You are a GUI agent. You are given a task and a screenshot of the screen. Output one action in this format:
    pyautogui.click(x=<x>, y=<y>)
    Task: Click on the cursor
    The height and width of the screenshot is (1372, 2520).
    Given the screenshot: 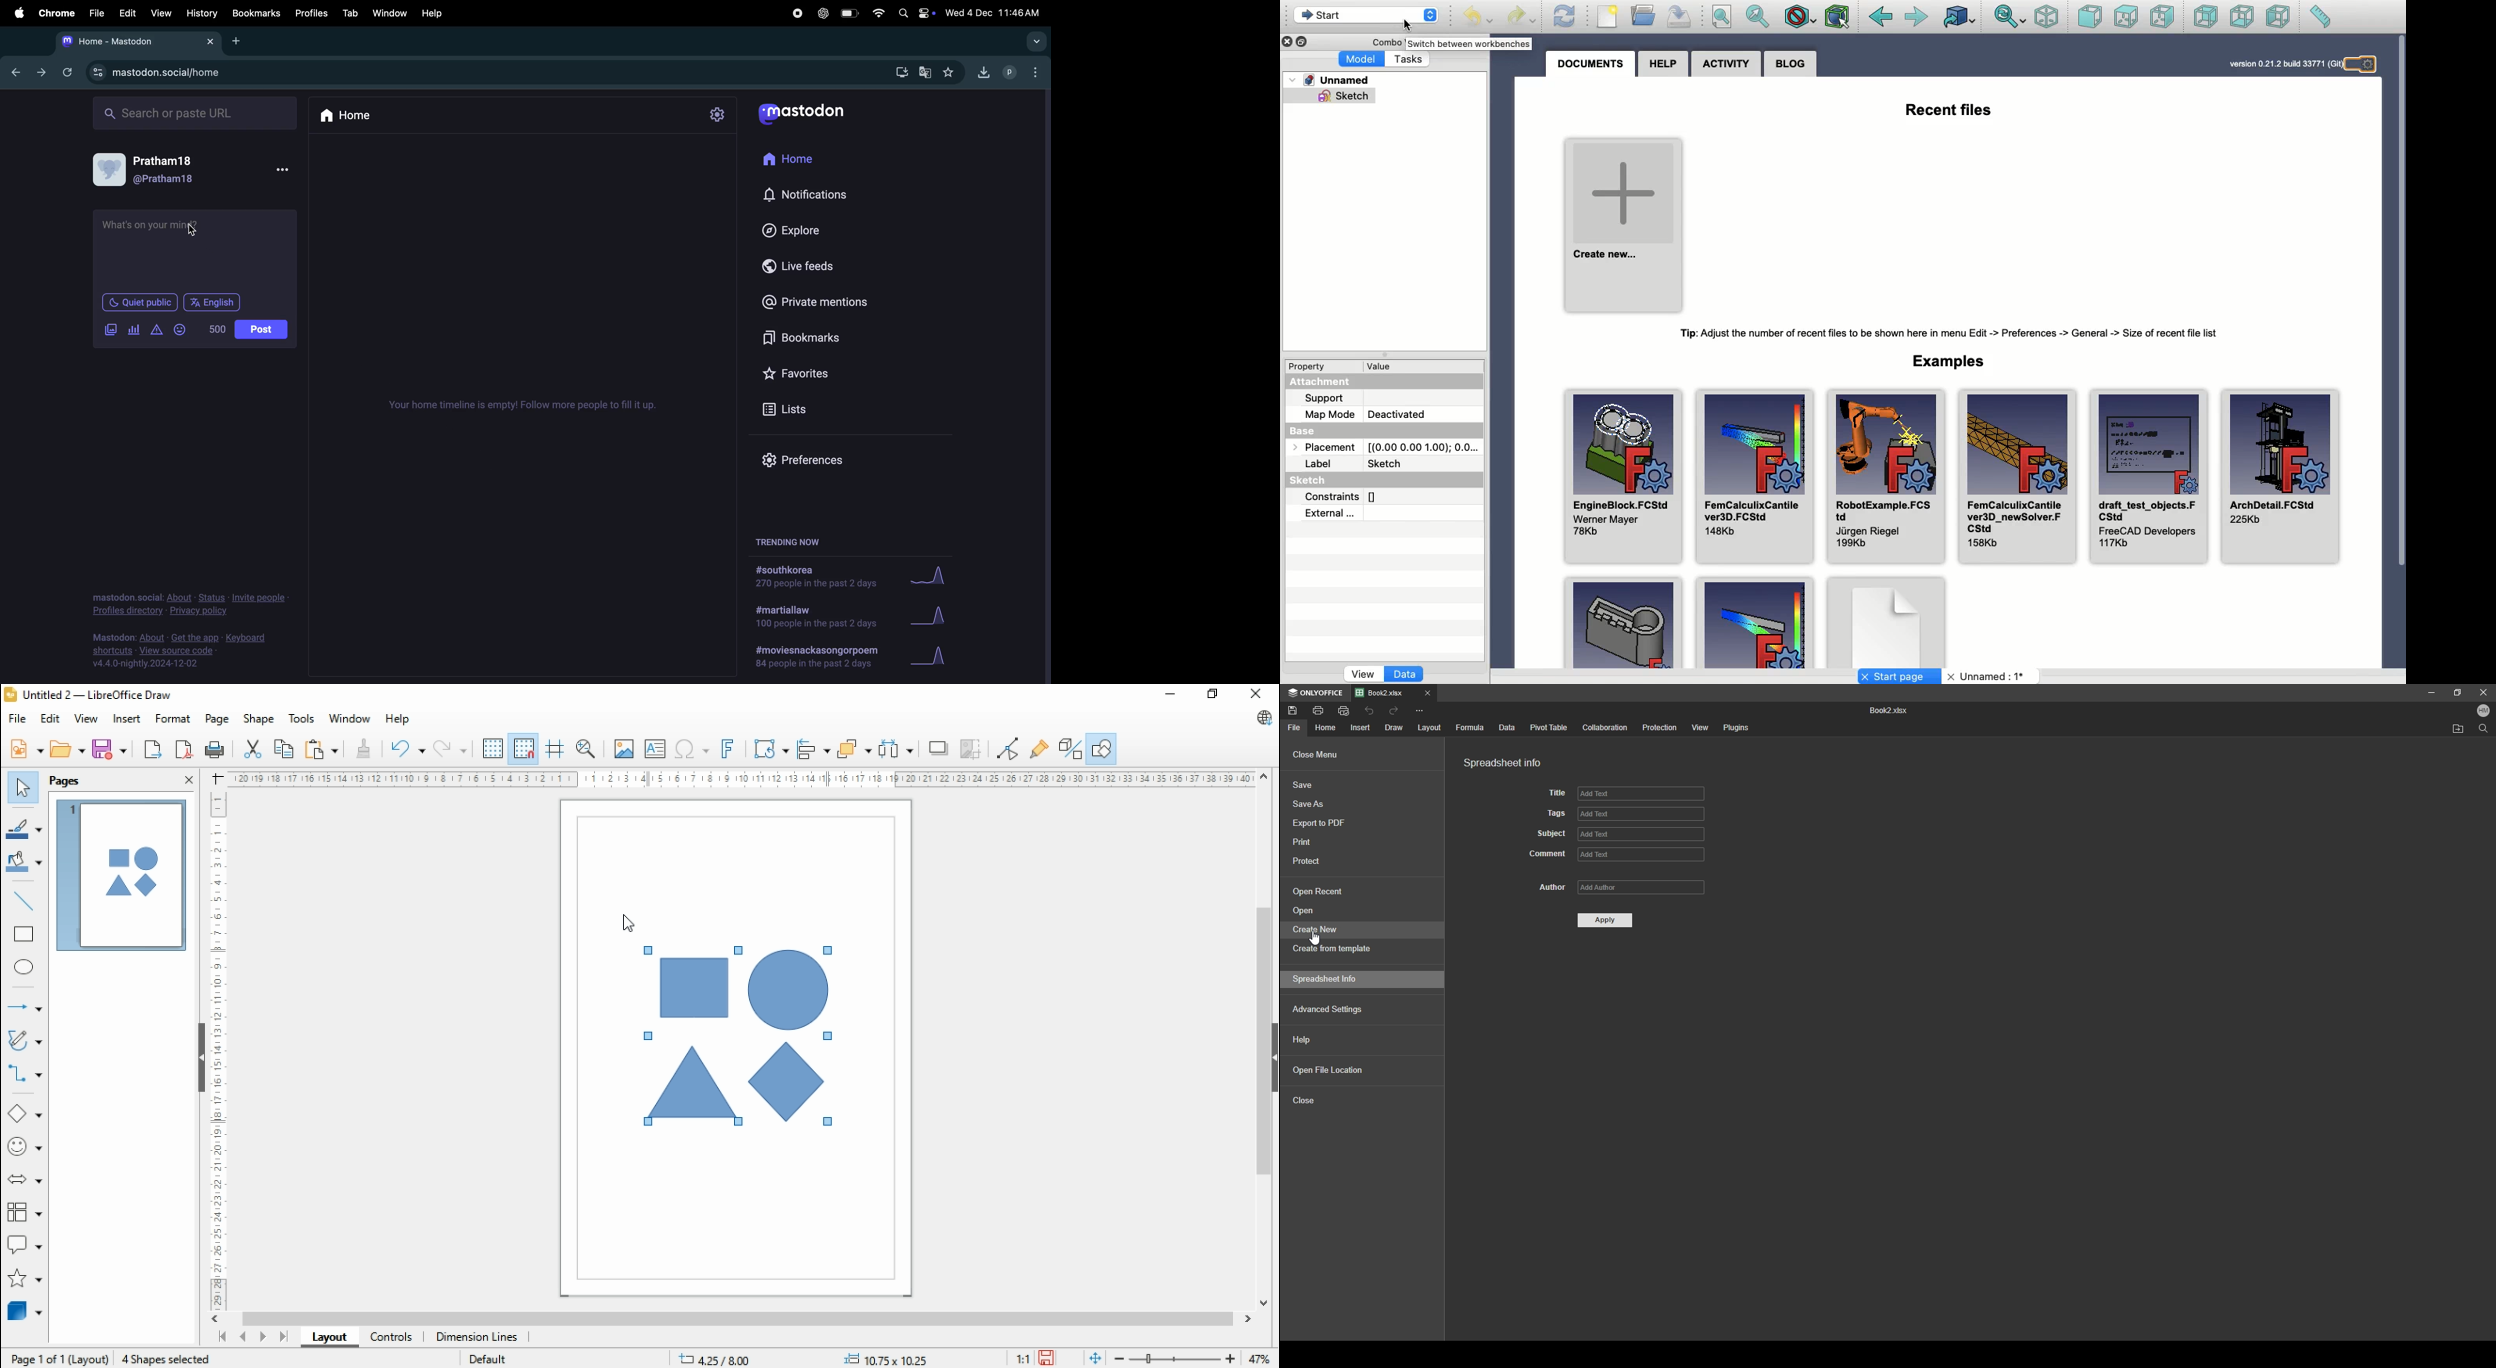 What is the action you would take?
    pyautogui.click(x=197, y=233)
    